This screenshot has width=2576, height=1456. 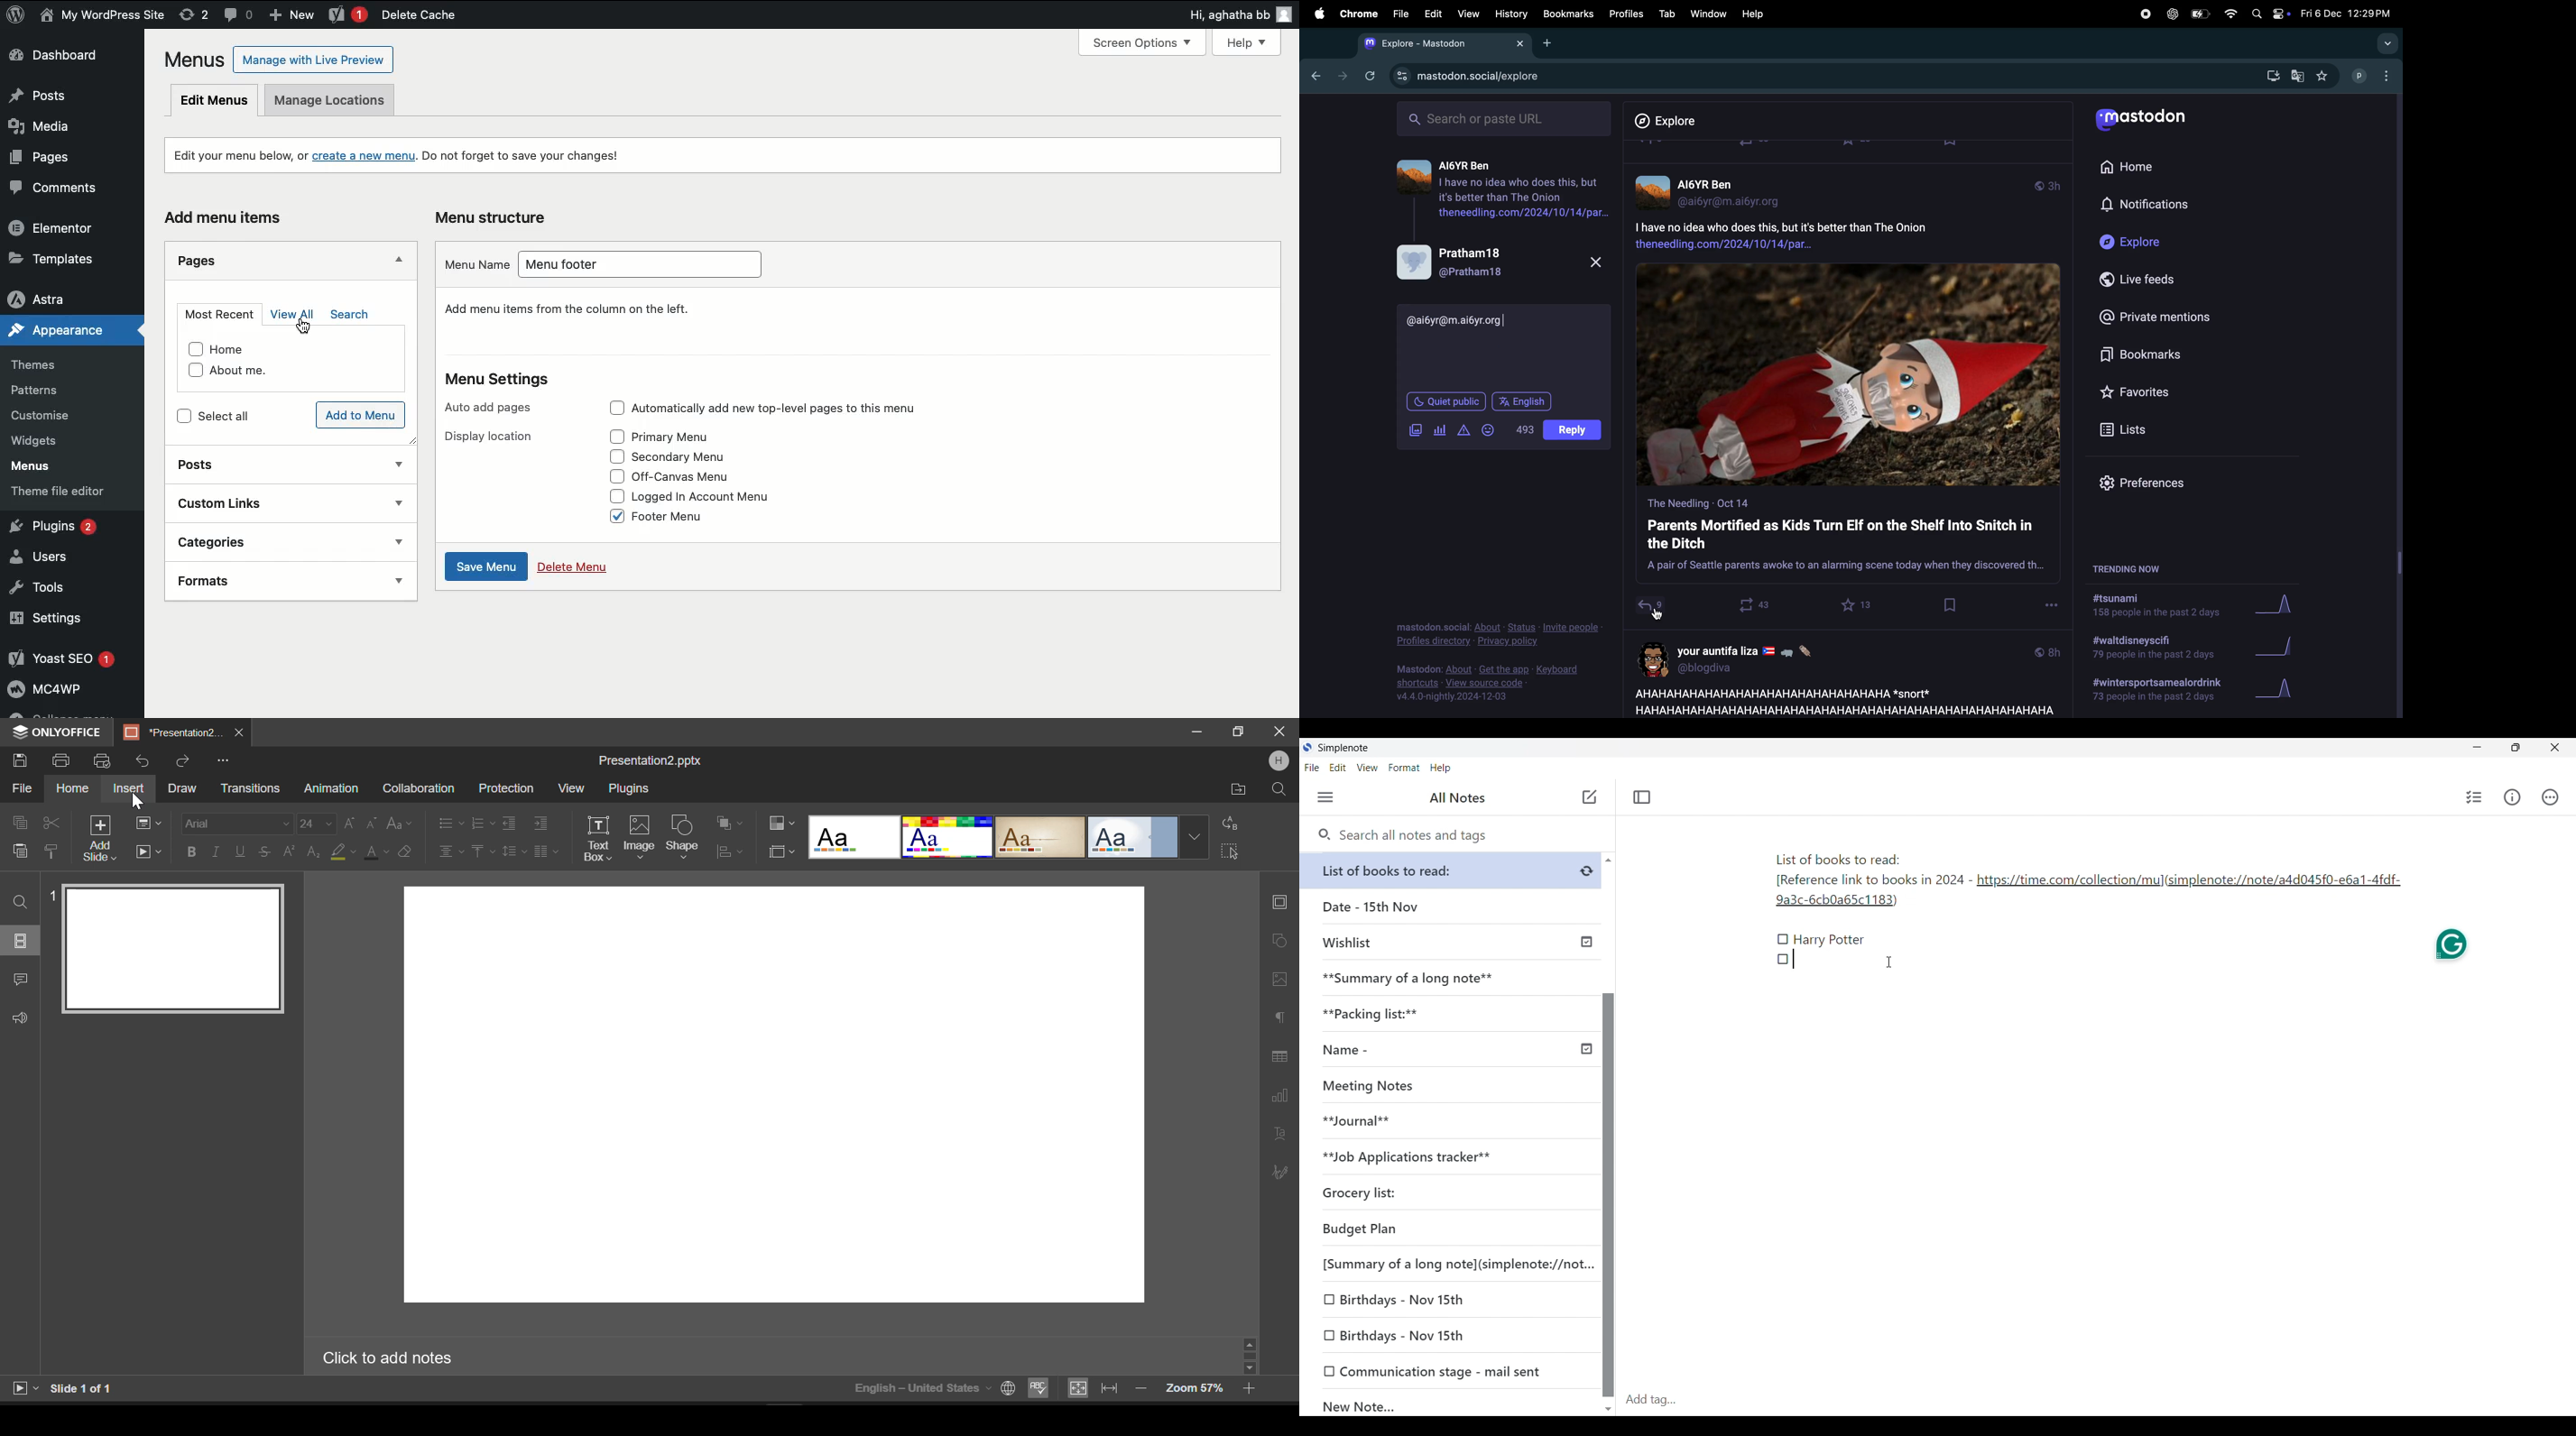 I want to click on Pages, so click(x=39, y=161).